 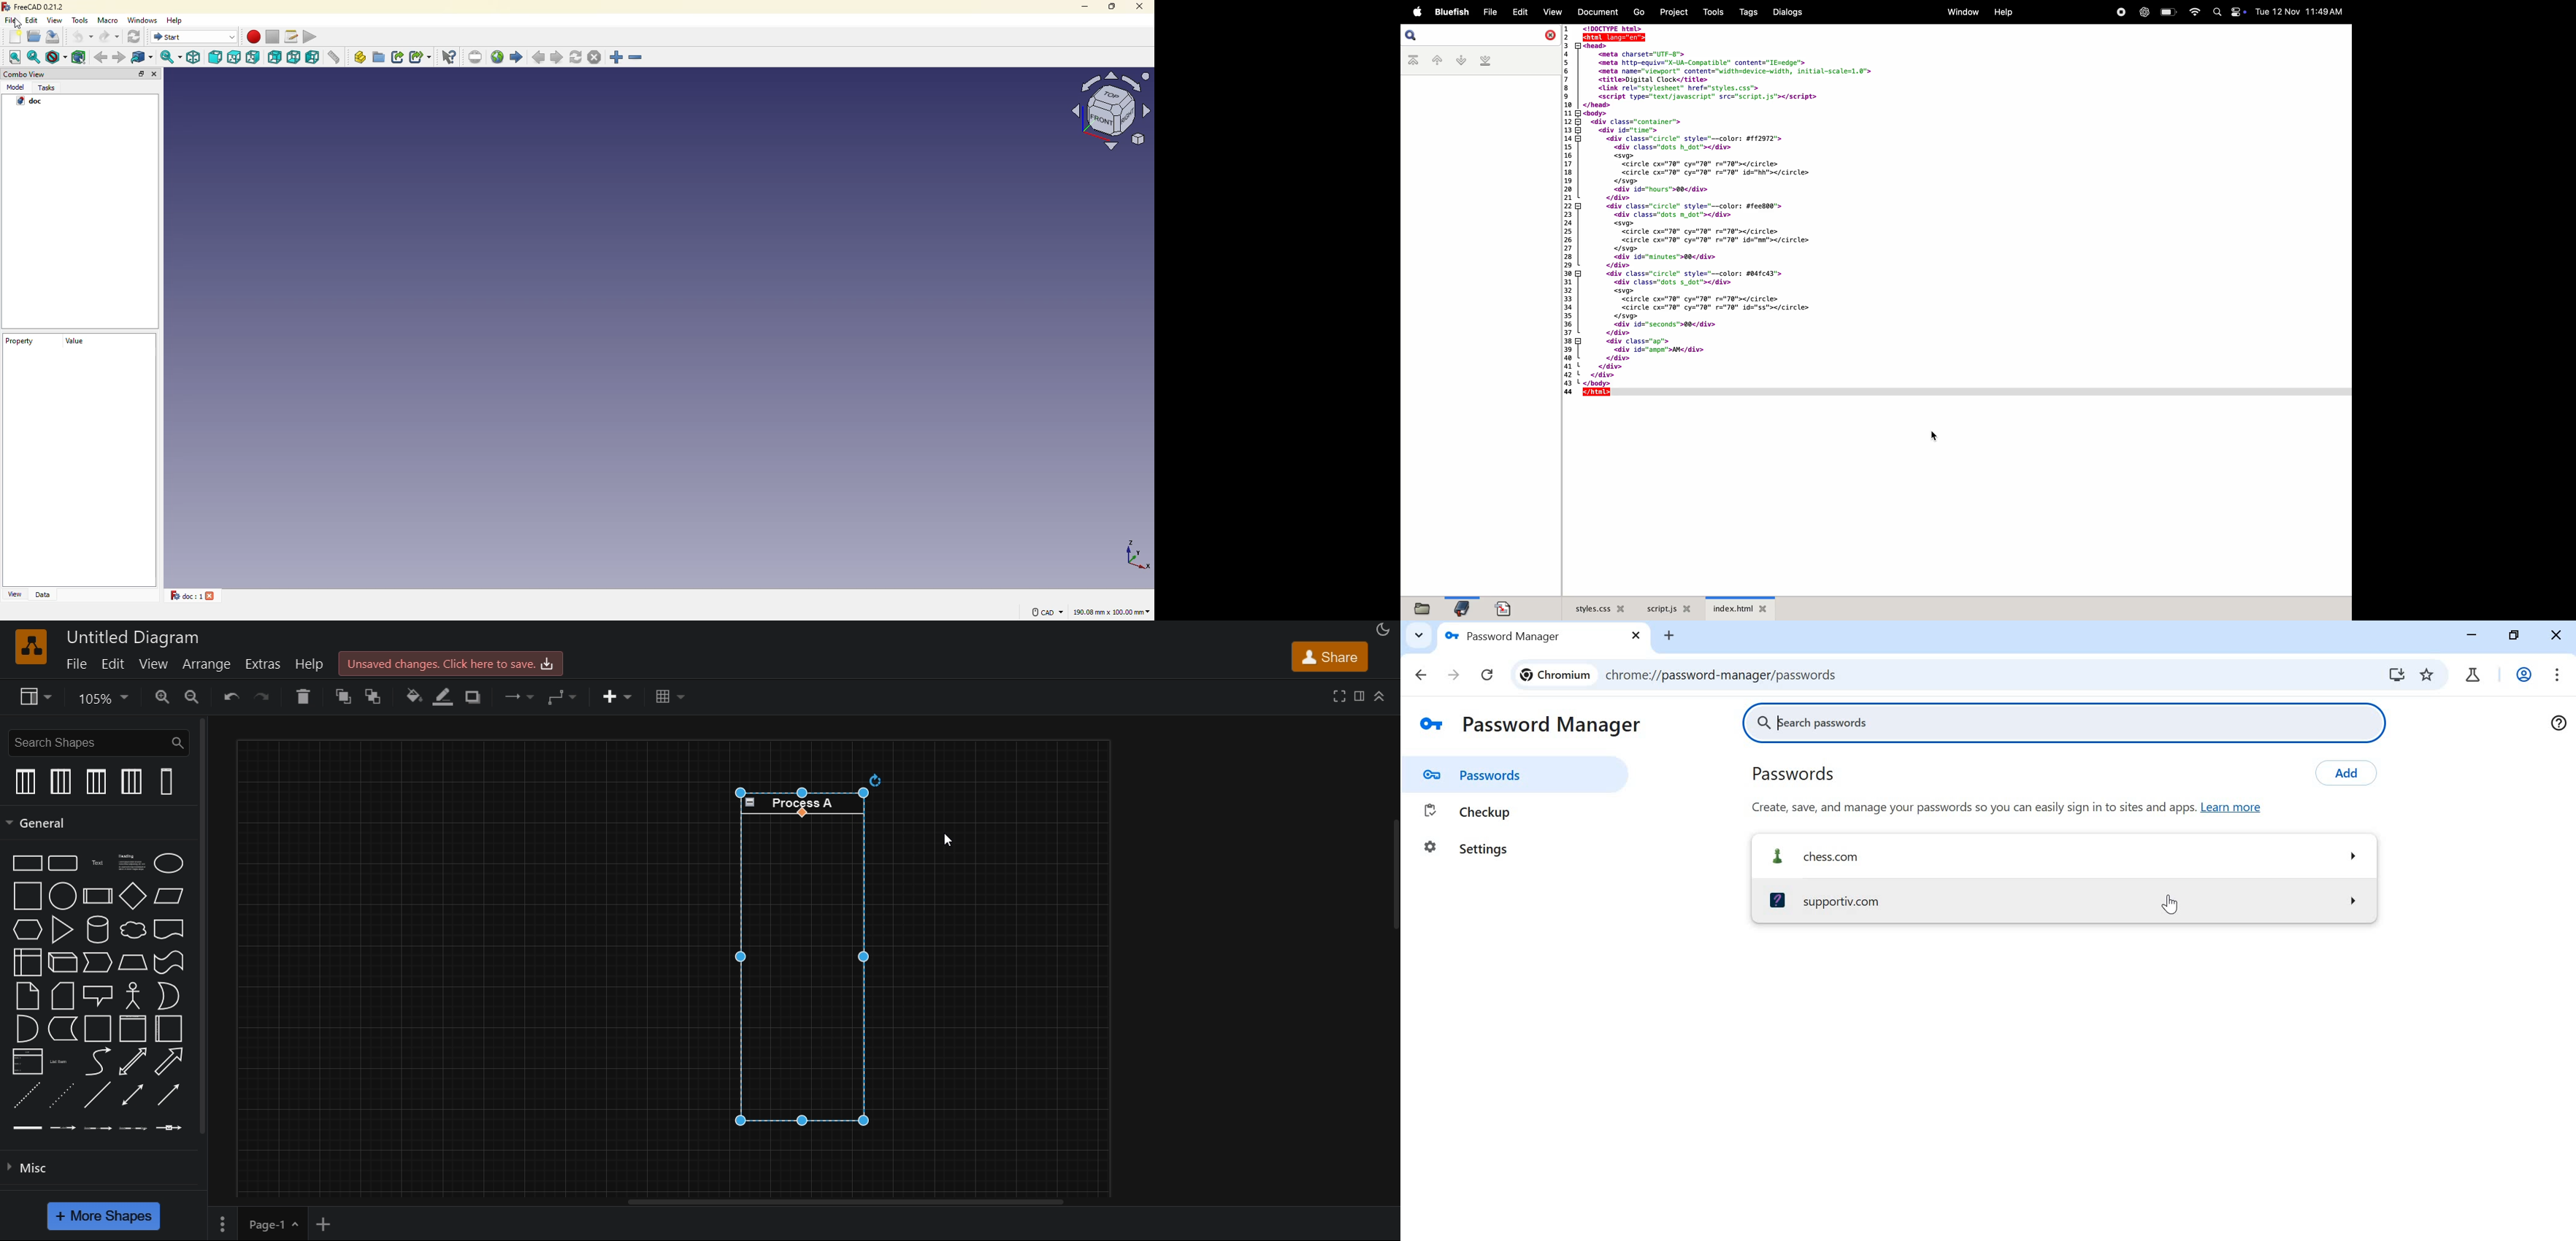 I want to click on go to linked objects, so click(x=146, y=58).